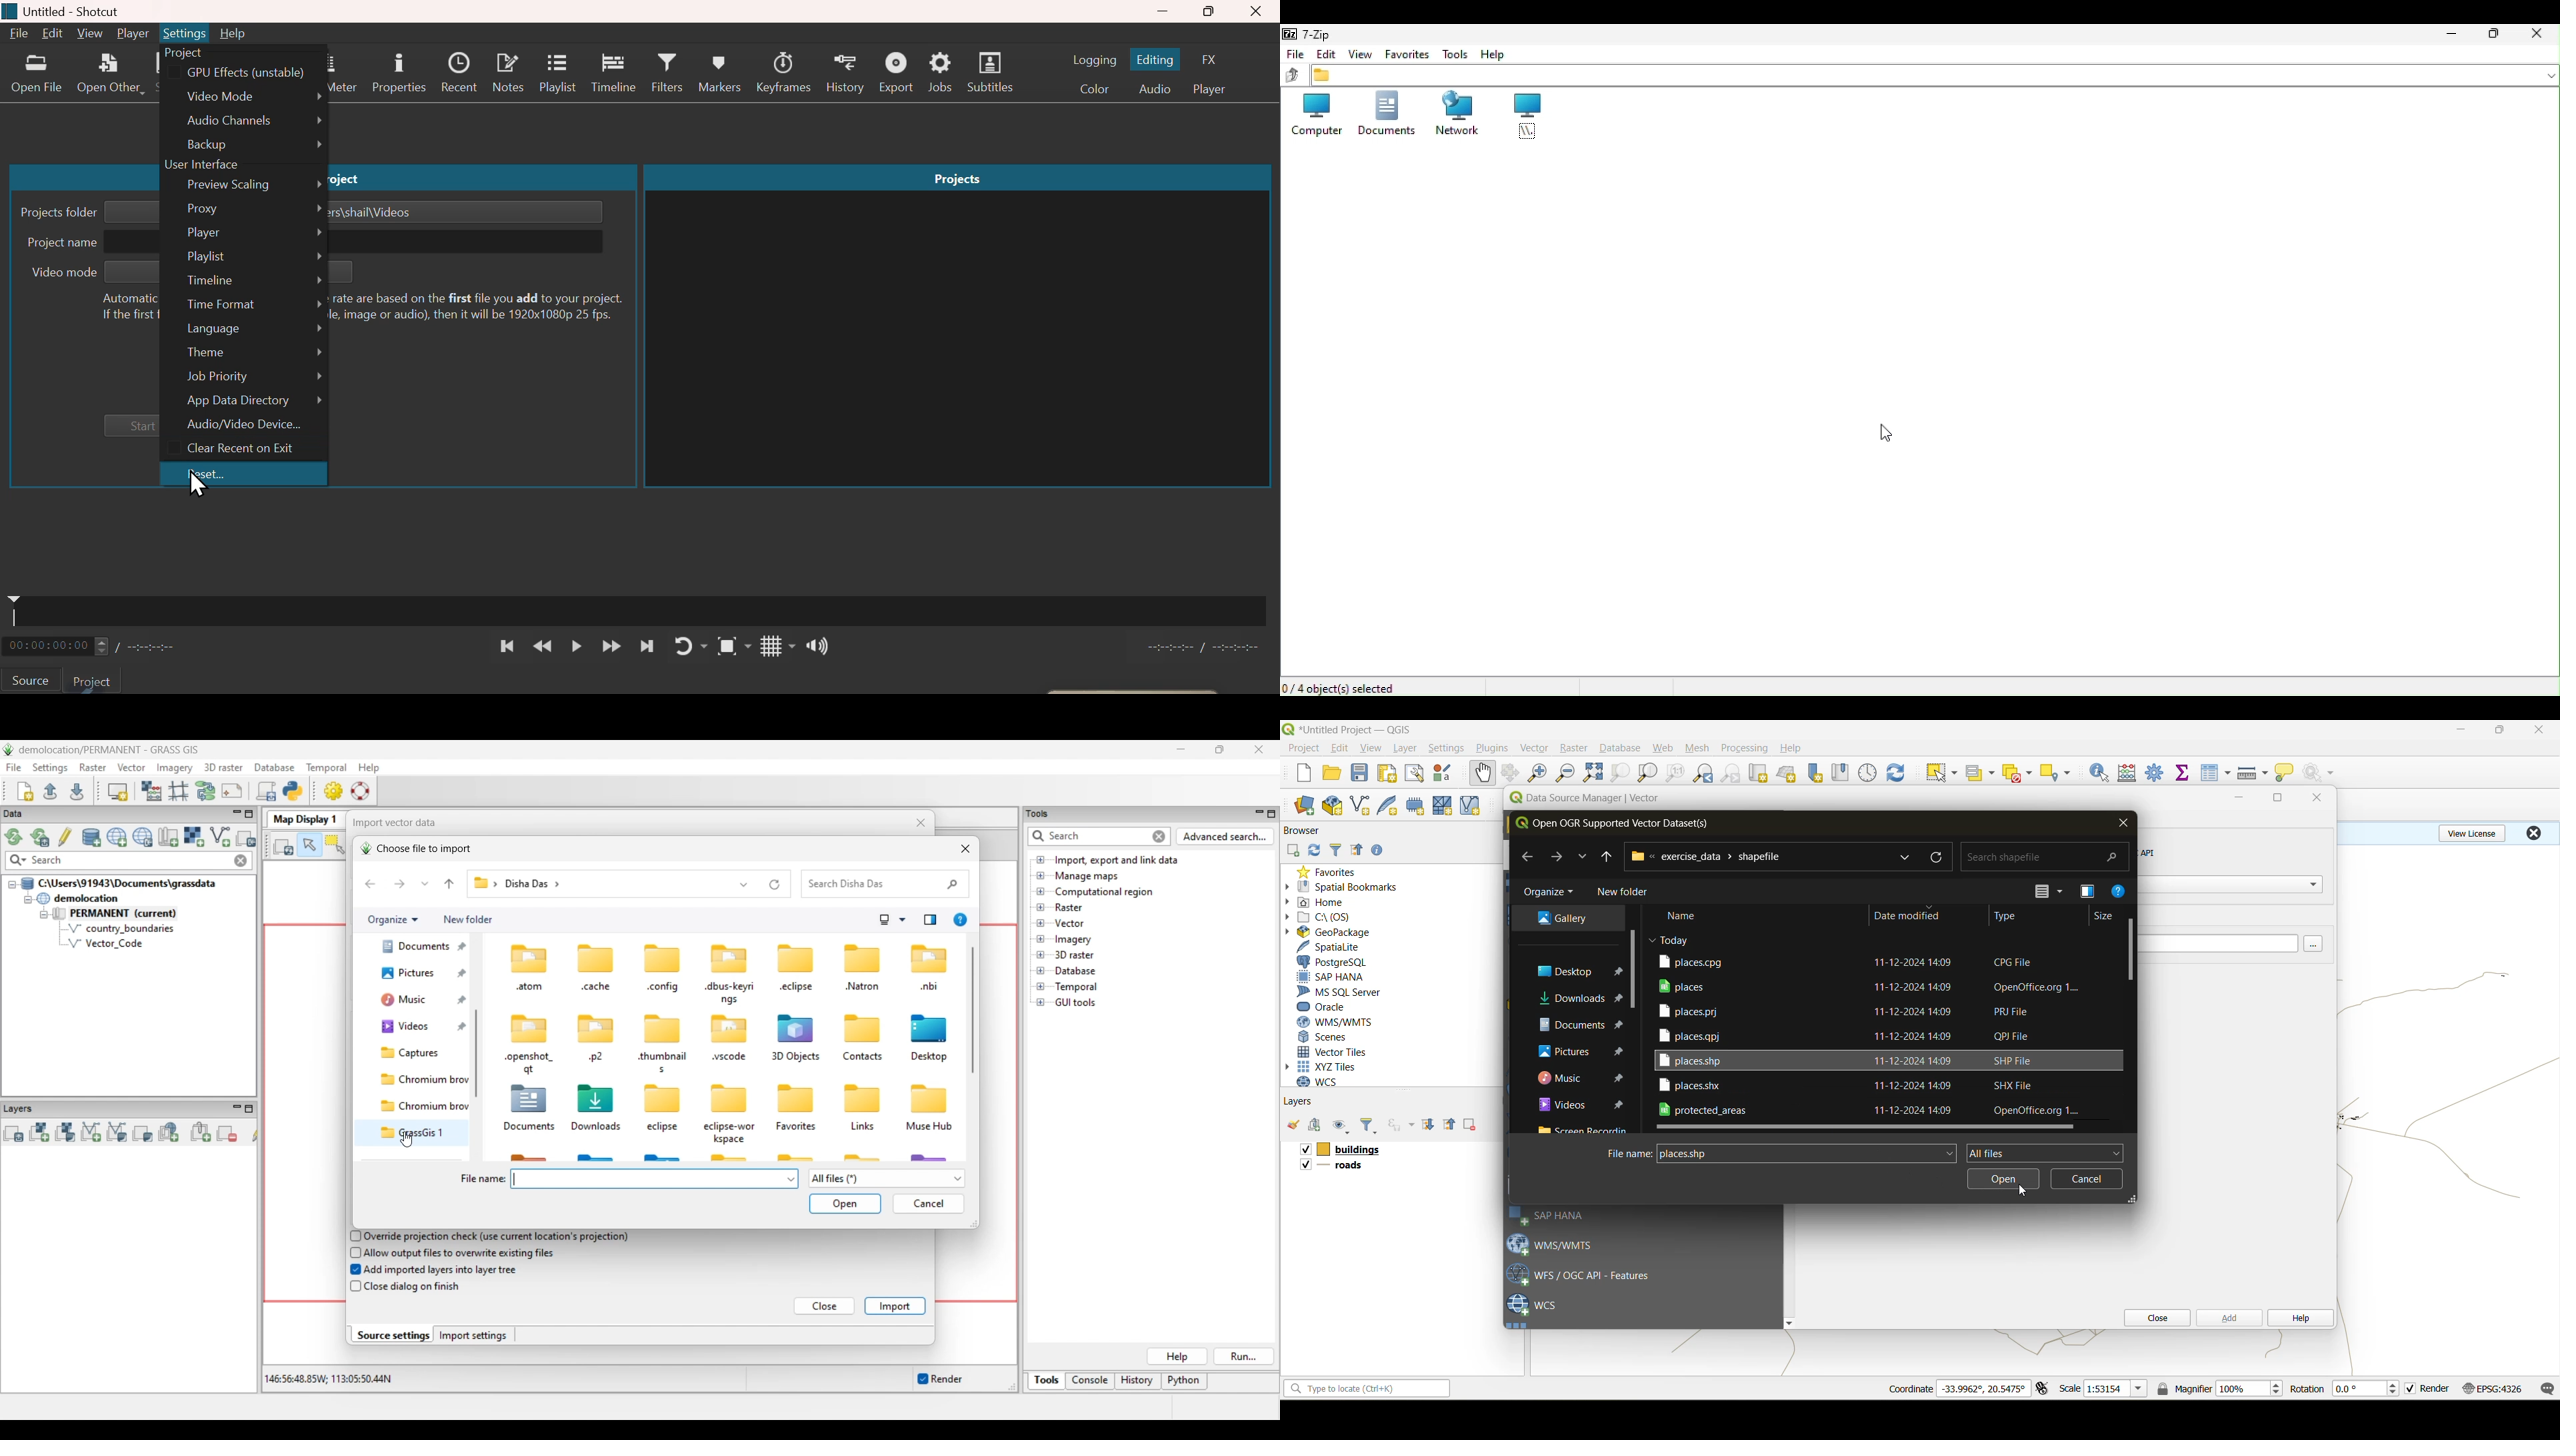  What do you see at coordinates (183, 53) in the screenshot?
I see `Project` at bounding box center [183, 53].